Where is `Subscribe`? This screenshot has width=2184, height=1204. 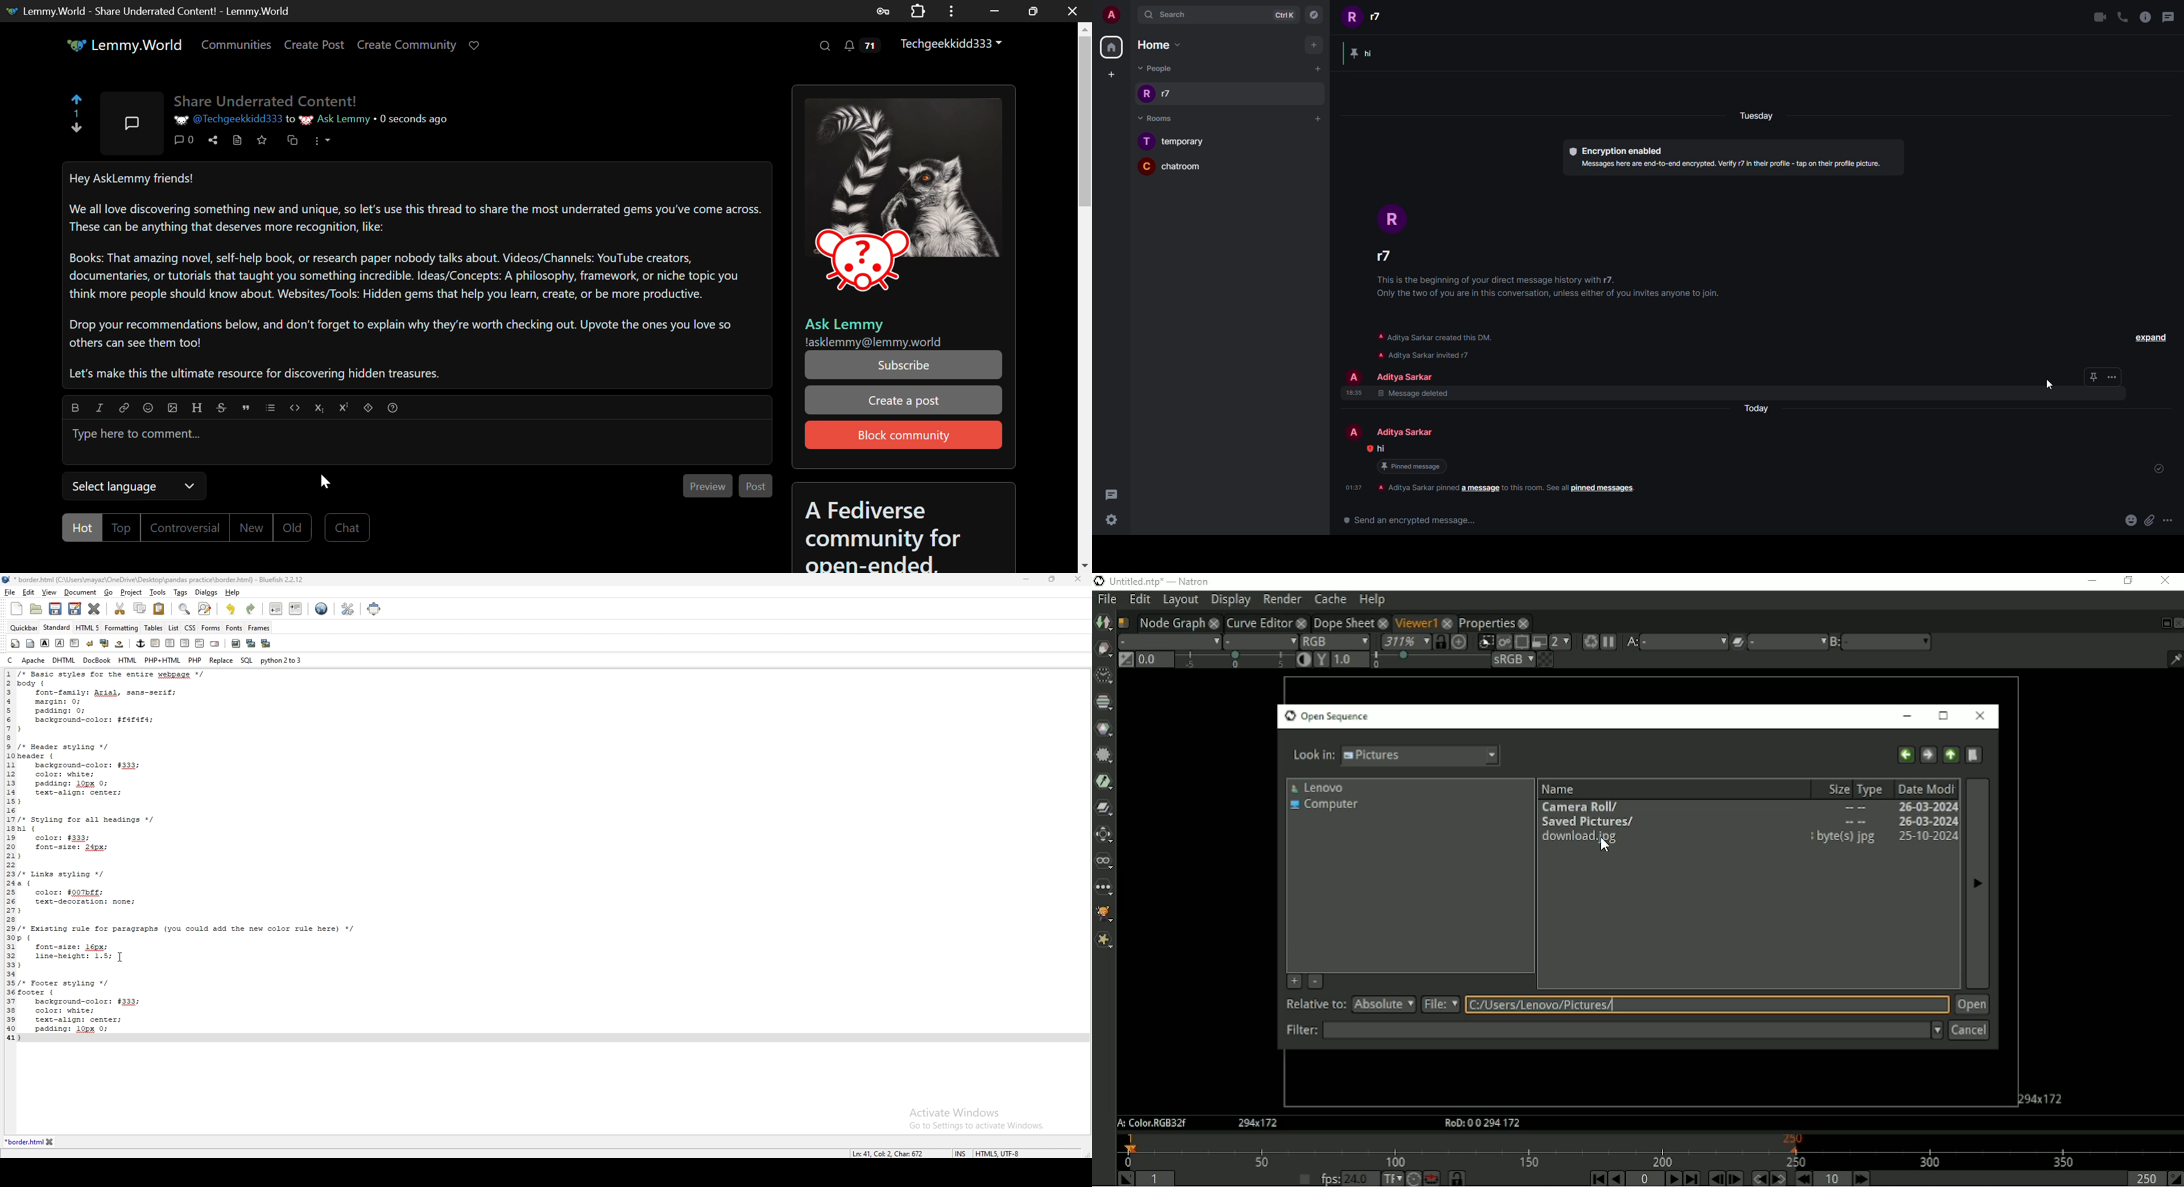
Subscribe is located at coordinates (903, 365).